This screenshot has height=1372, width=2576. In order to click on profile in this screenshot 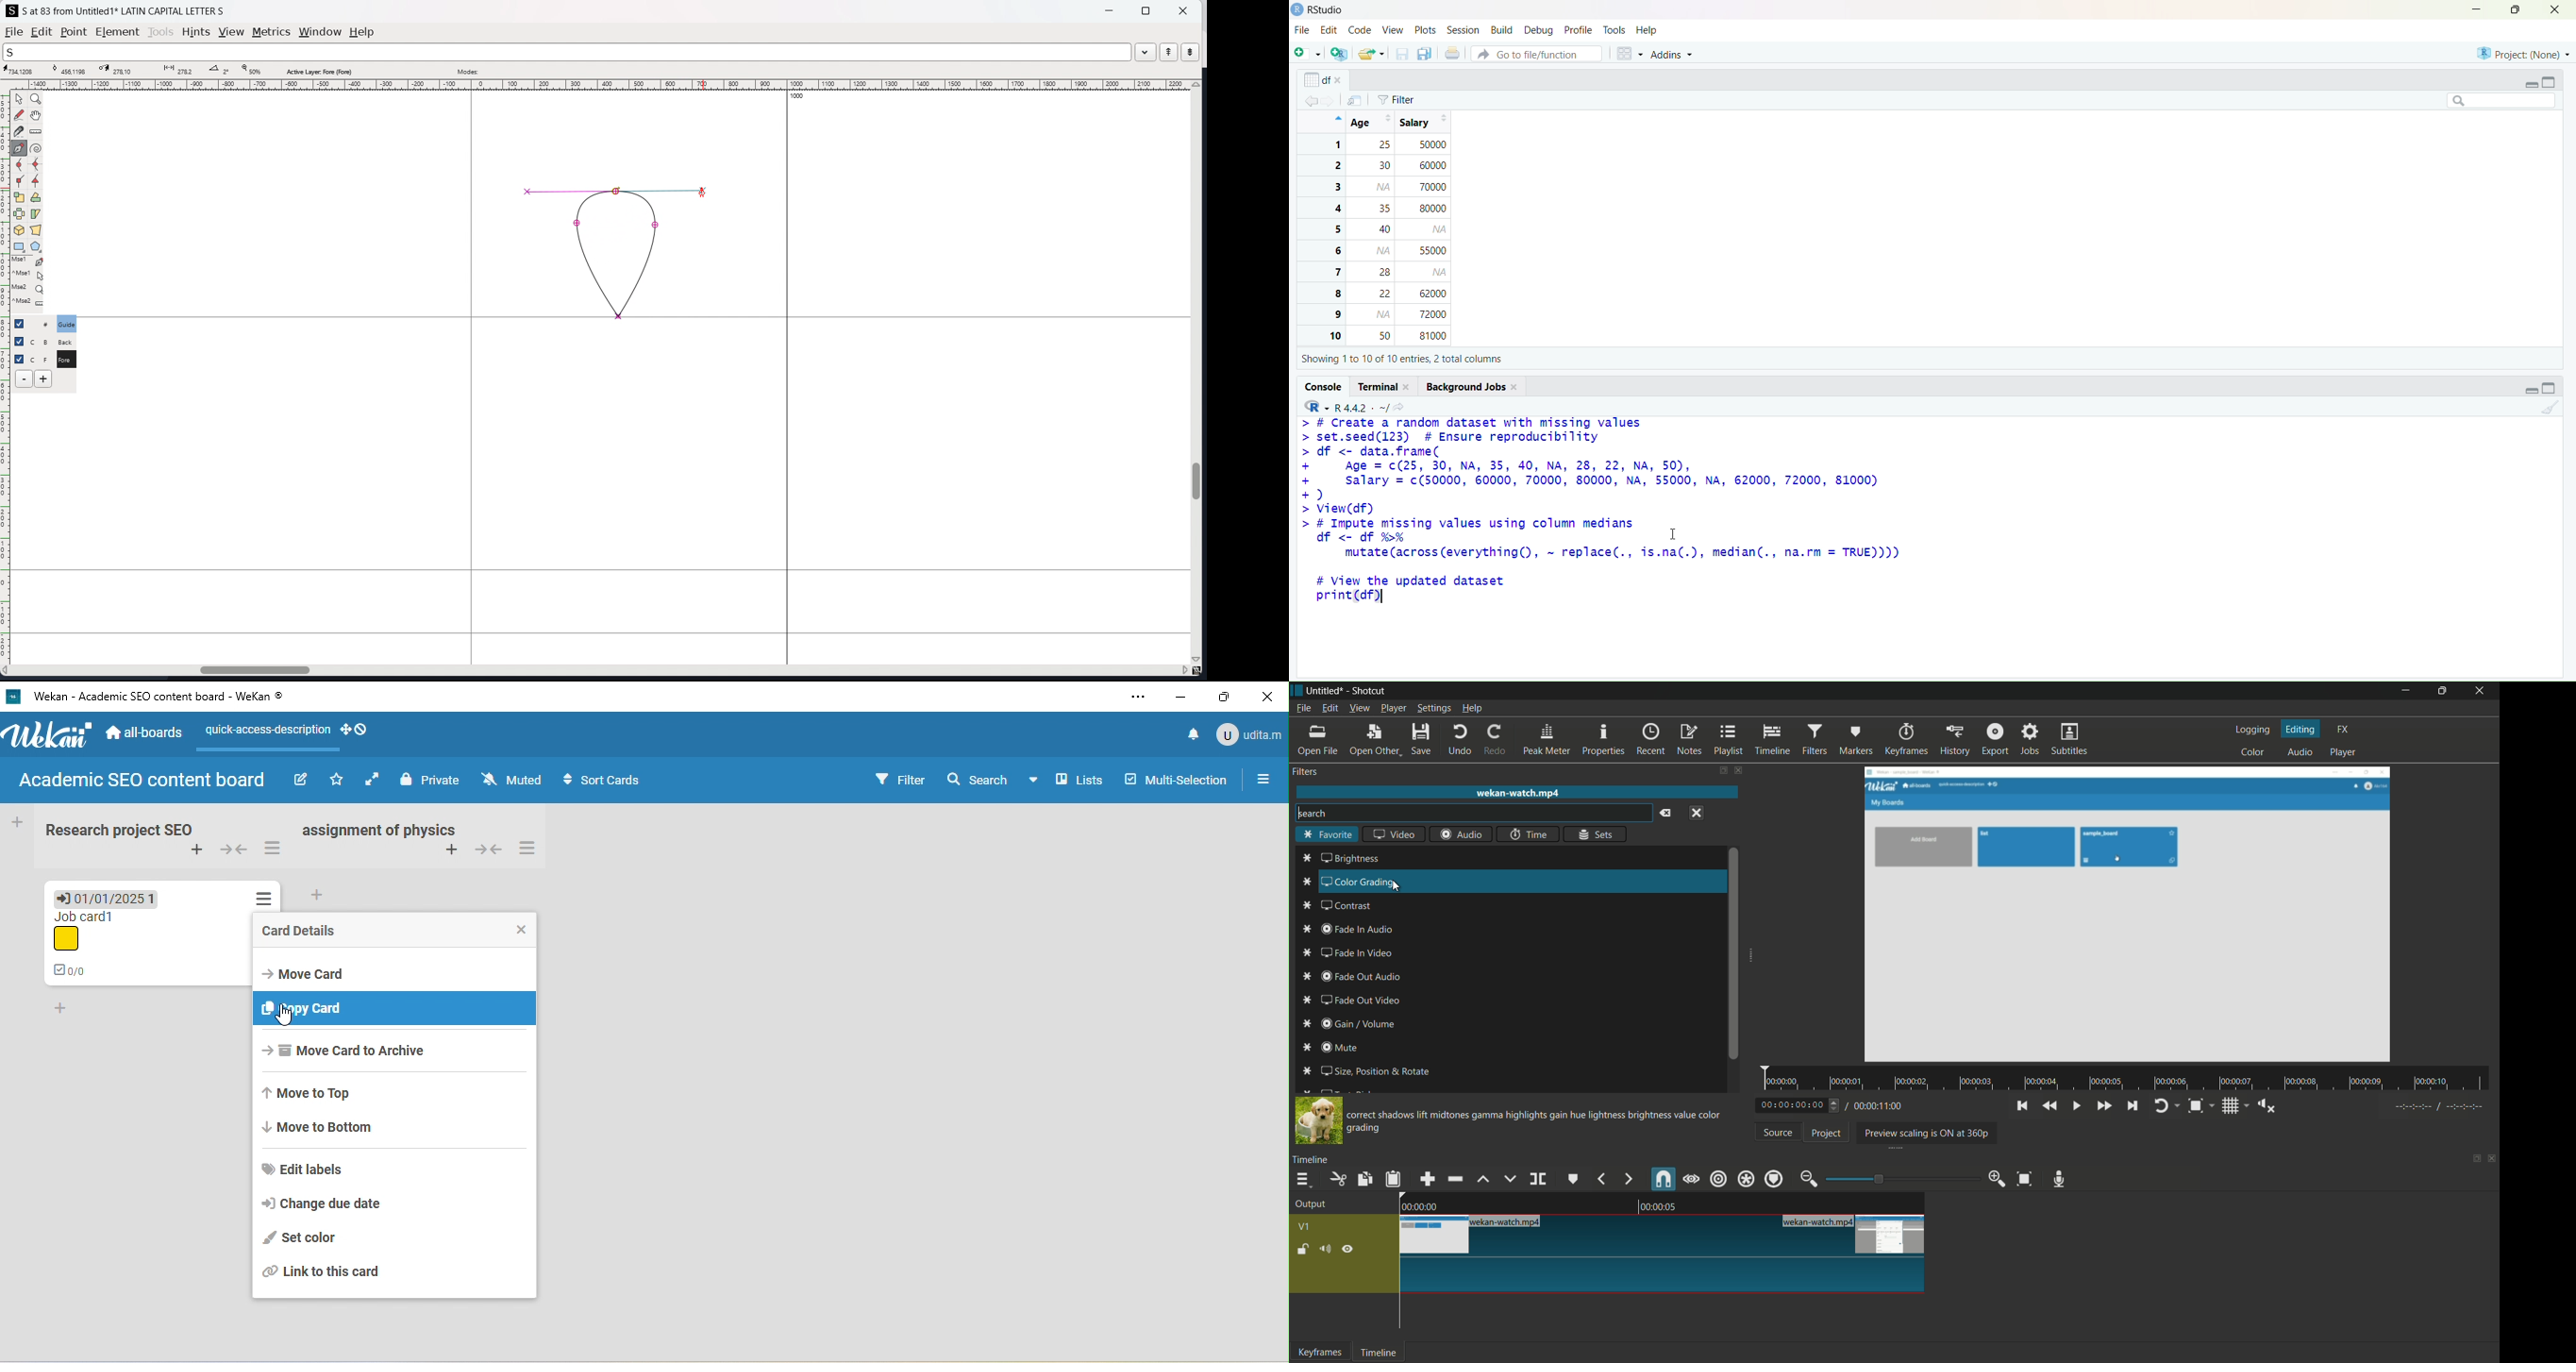, I will do `click(1577, 30)`.